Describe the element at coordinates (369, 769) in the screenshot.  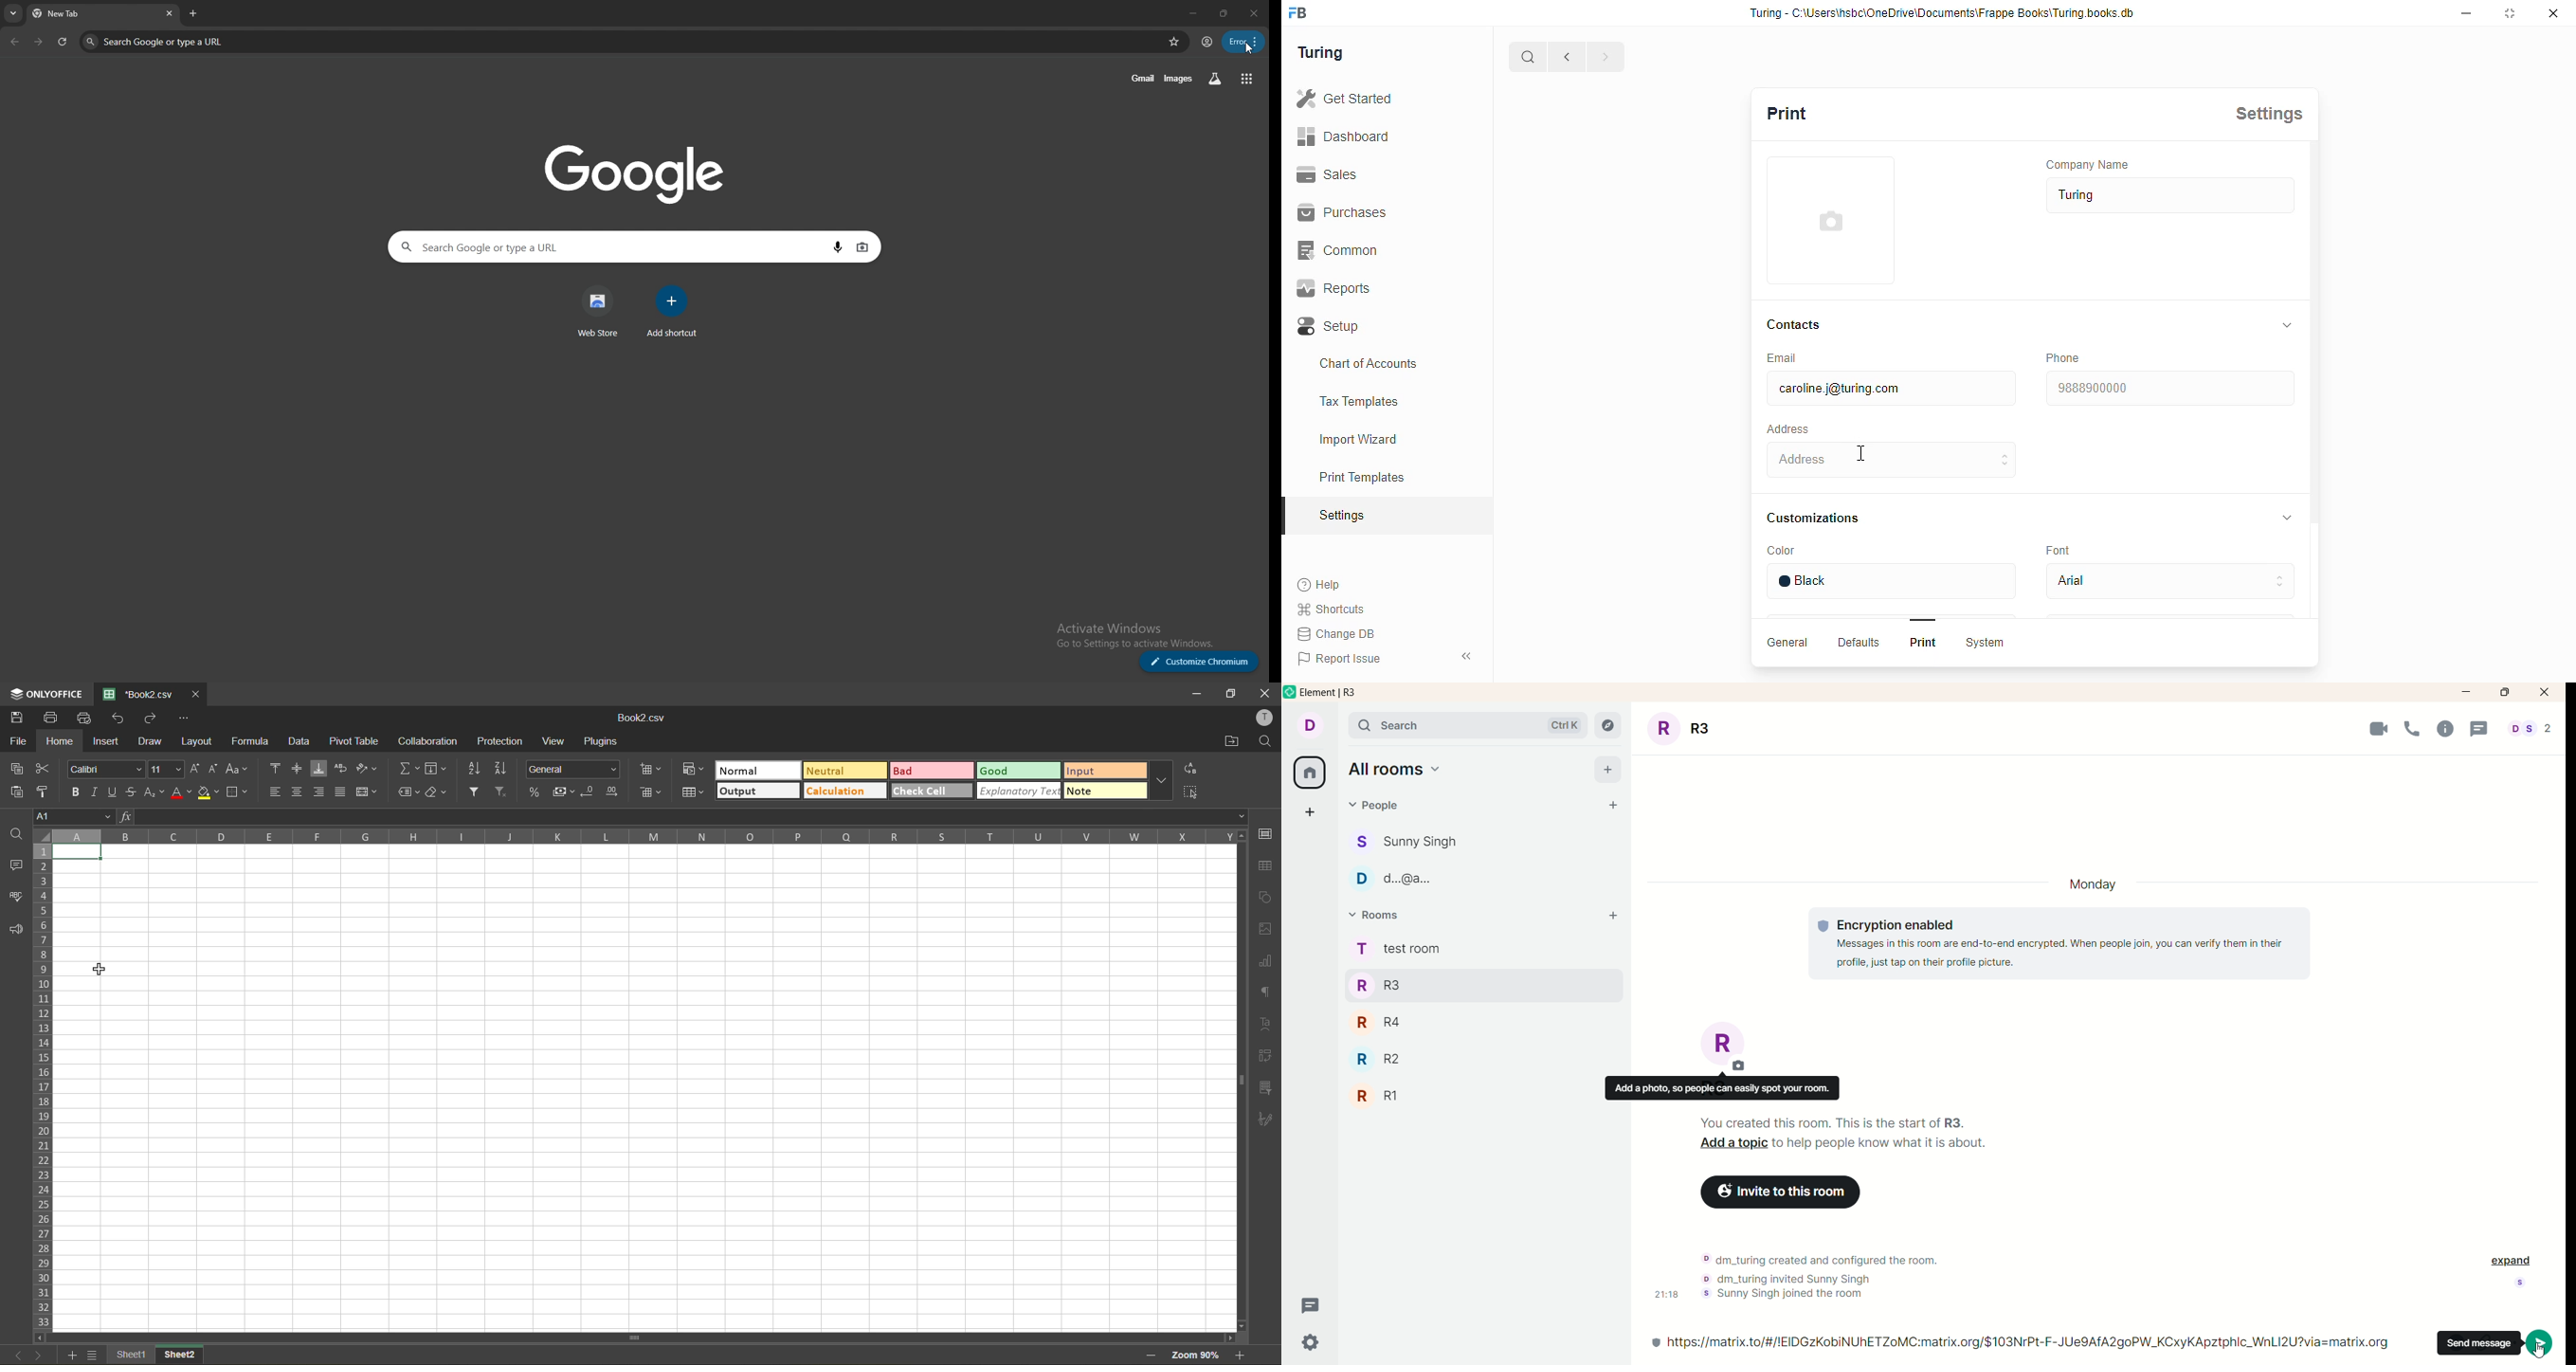
I see `orientation` at that location.